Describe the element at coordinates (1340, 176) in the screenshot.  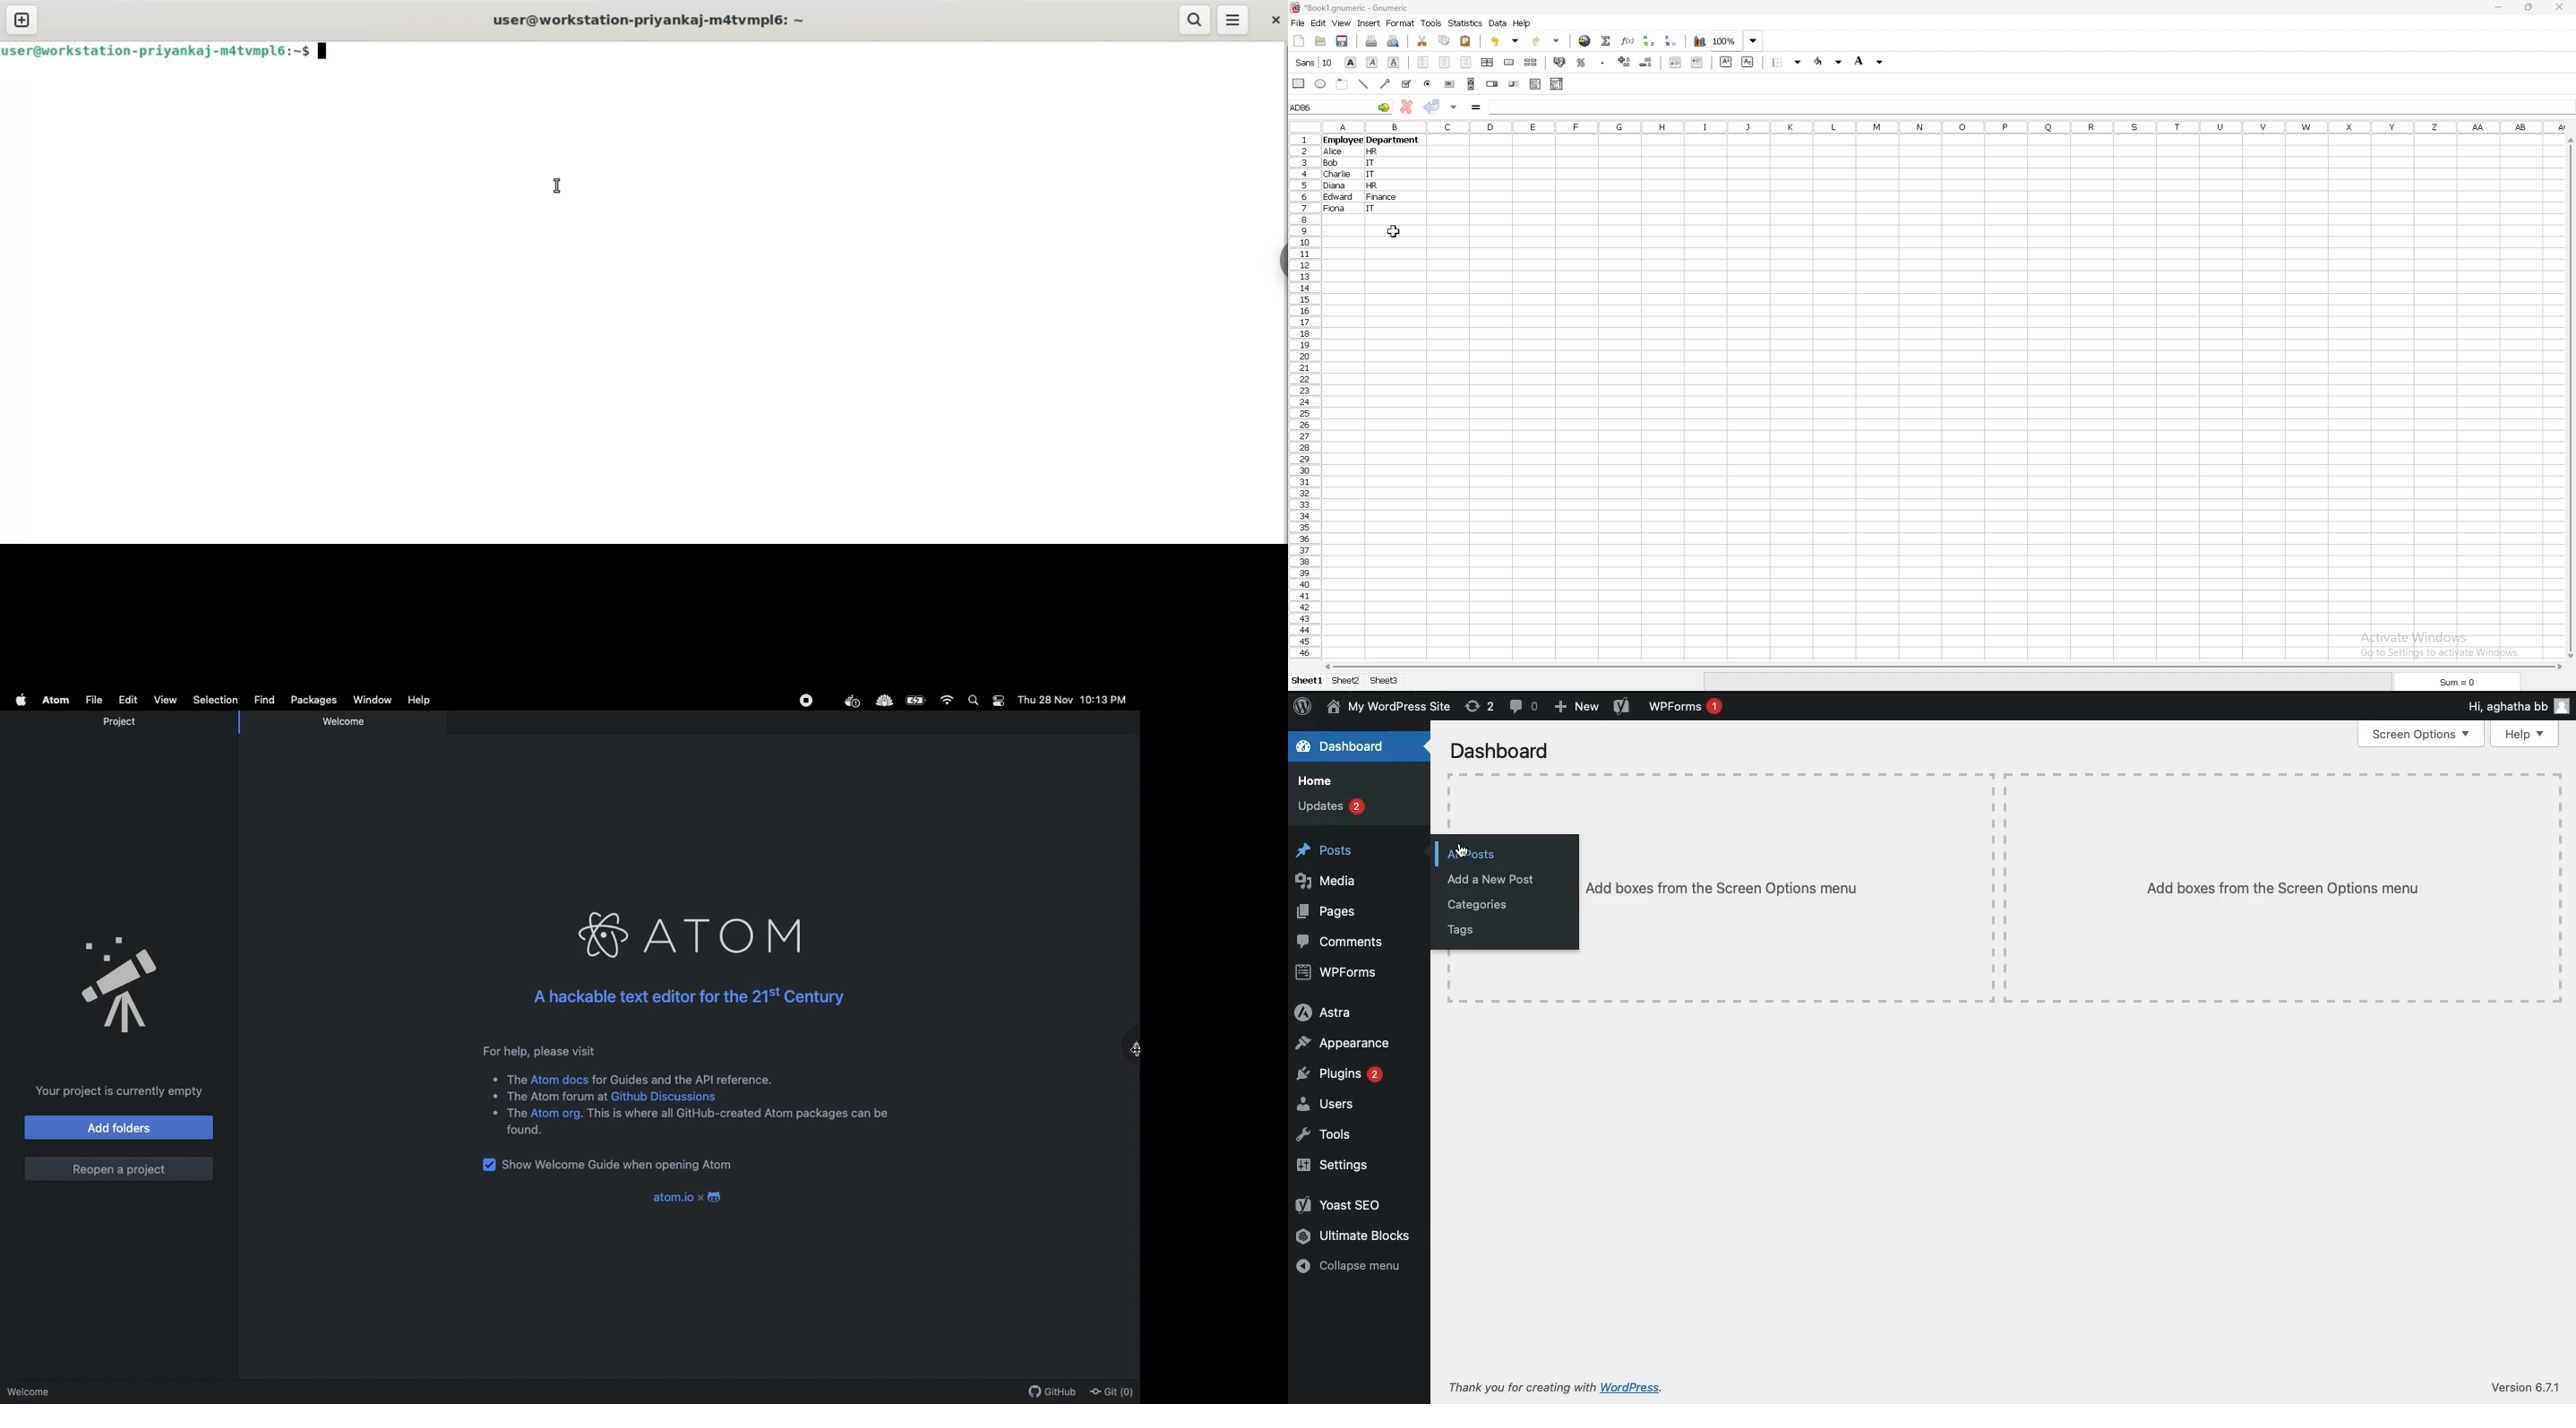
I see `charlie` at that location.